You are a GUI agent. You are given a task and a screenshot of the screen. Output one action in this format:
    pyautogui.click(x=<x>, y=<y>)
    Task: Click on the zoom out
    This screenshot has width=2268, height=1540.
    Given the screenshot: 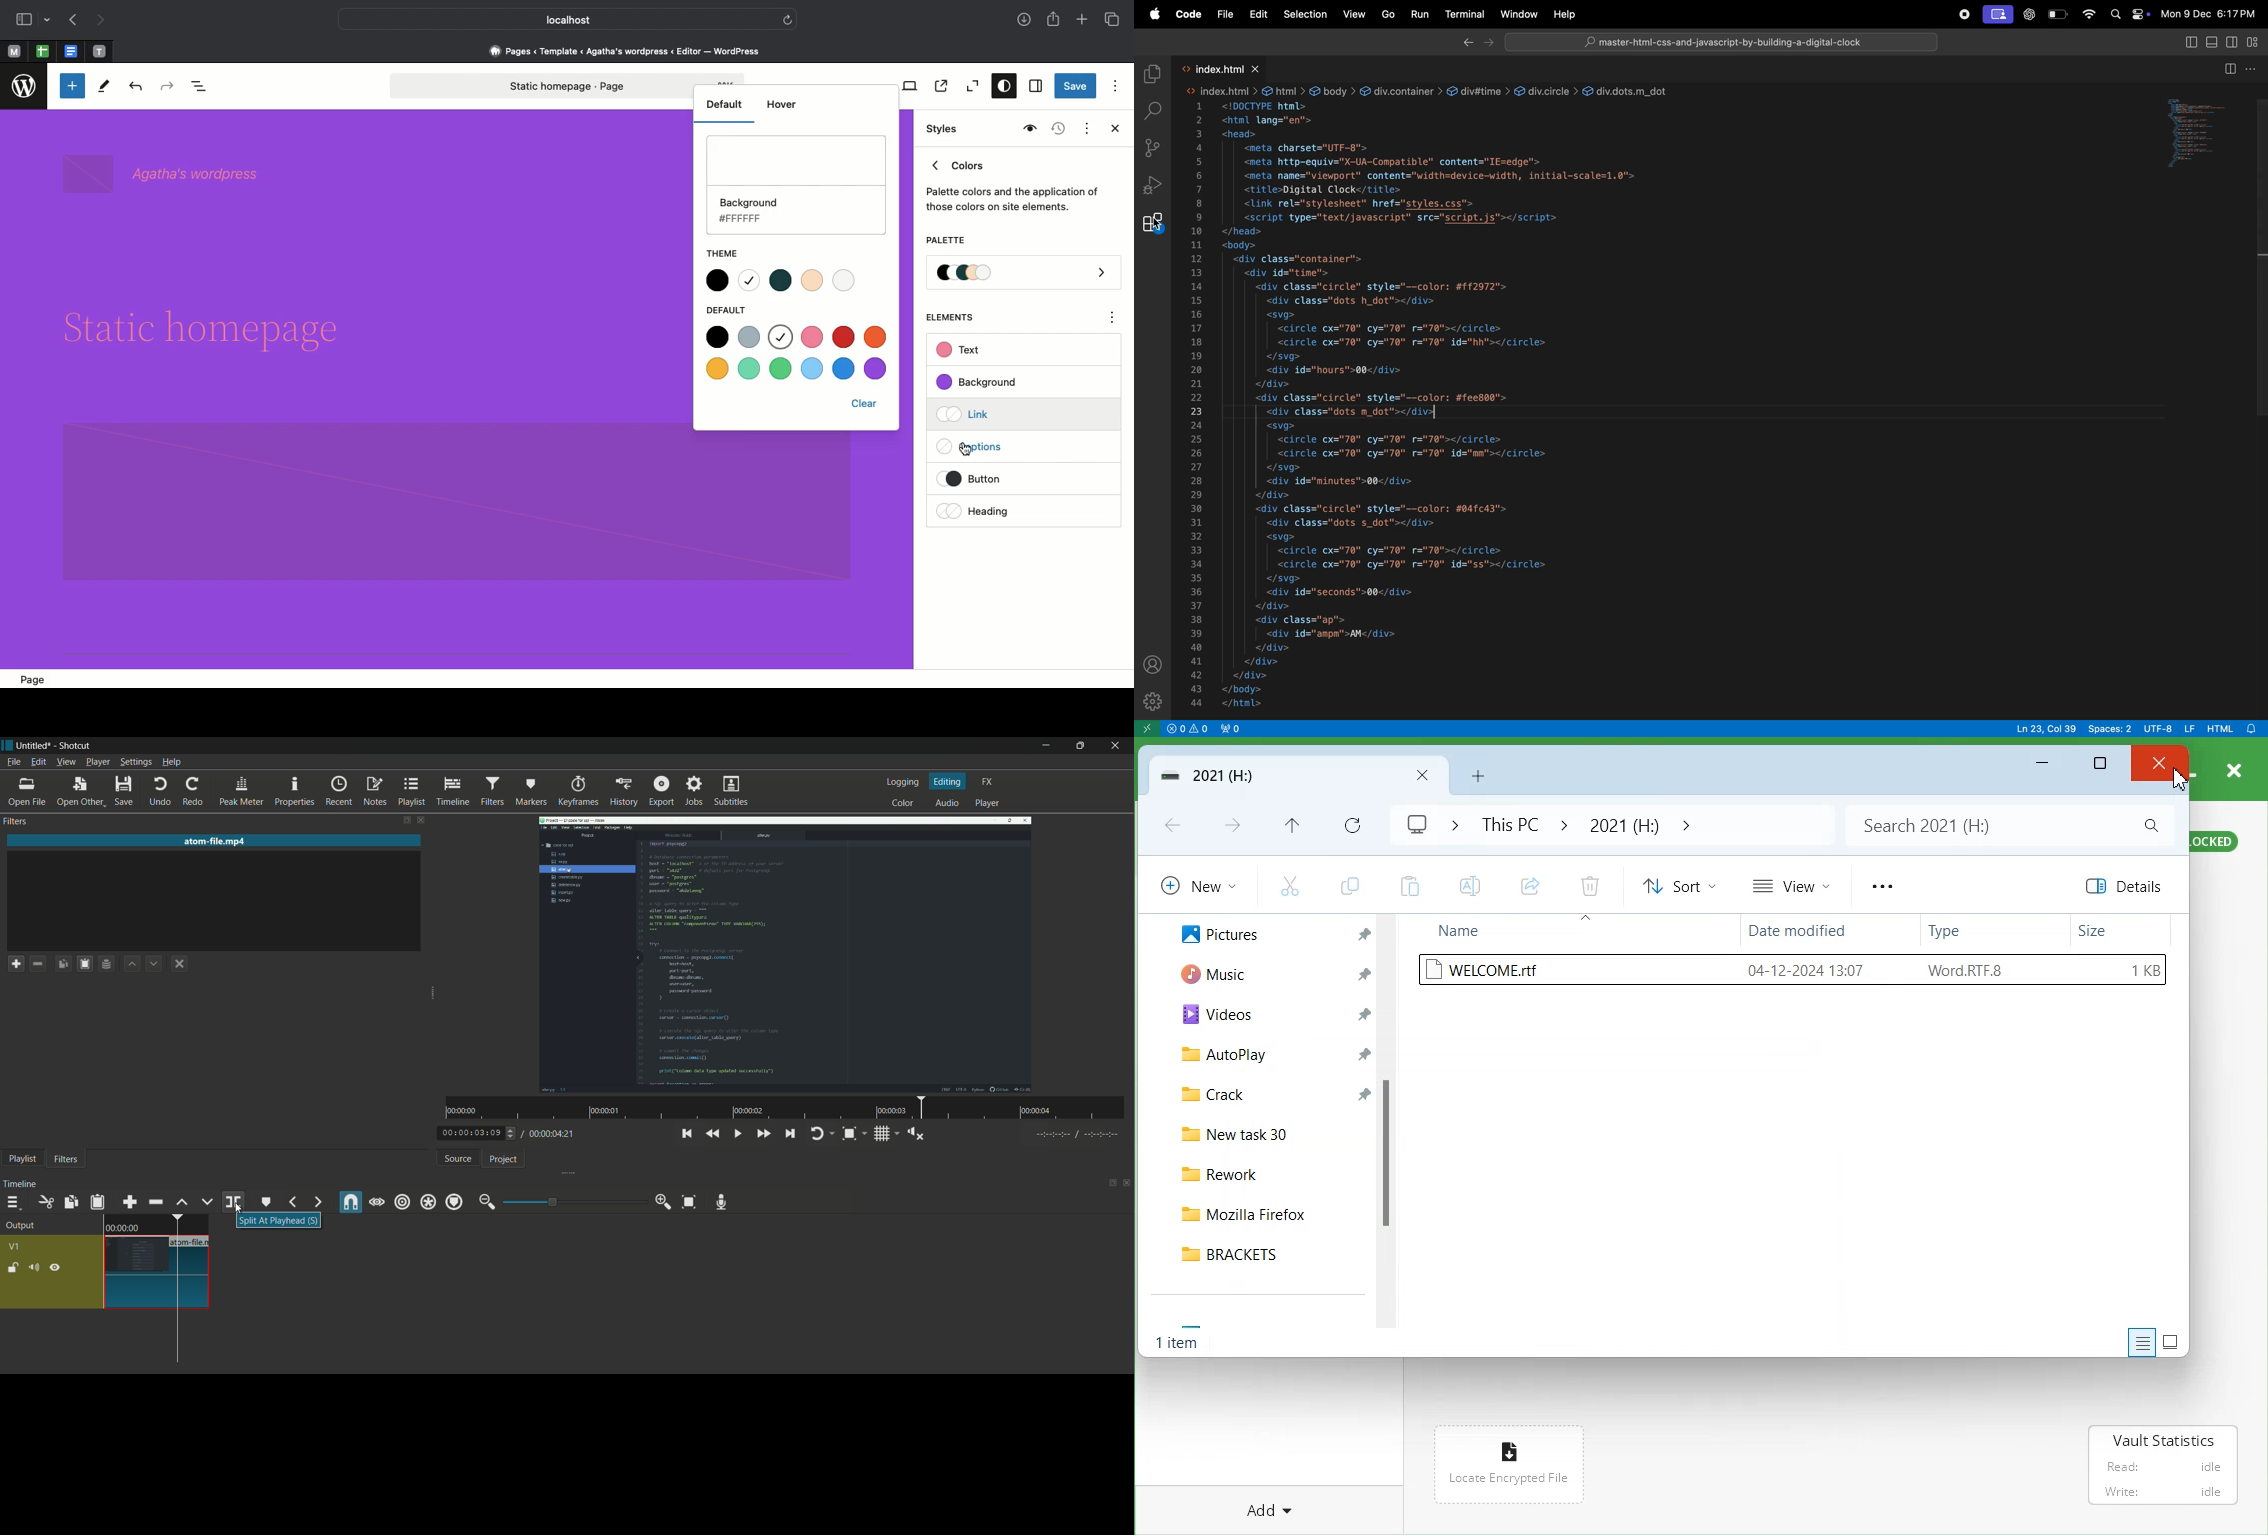 What is the action you would take?
    pyautogui.click(x=487, y=1201)
    